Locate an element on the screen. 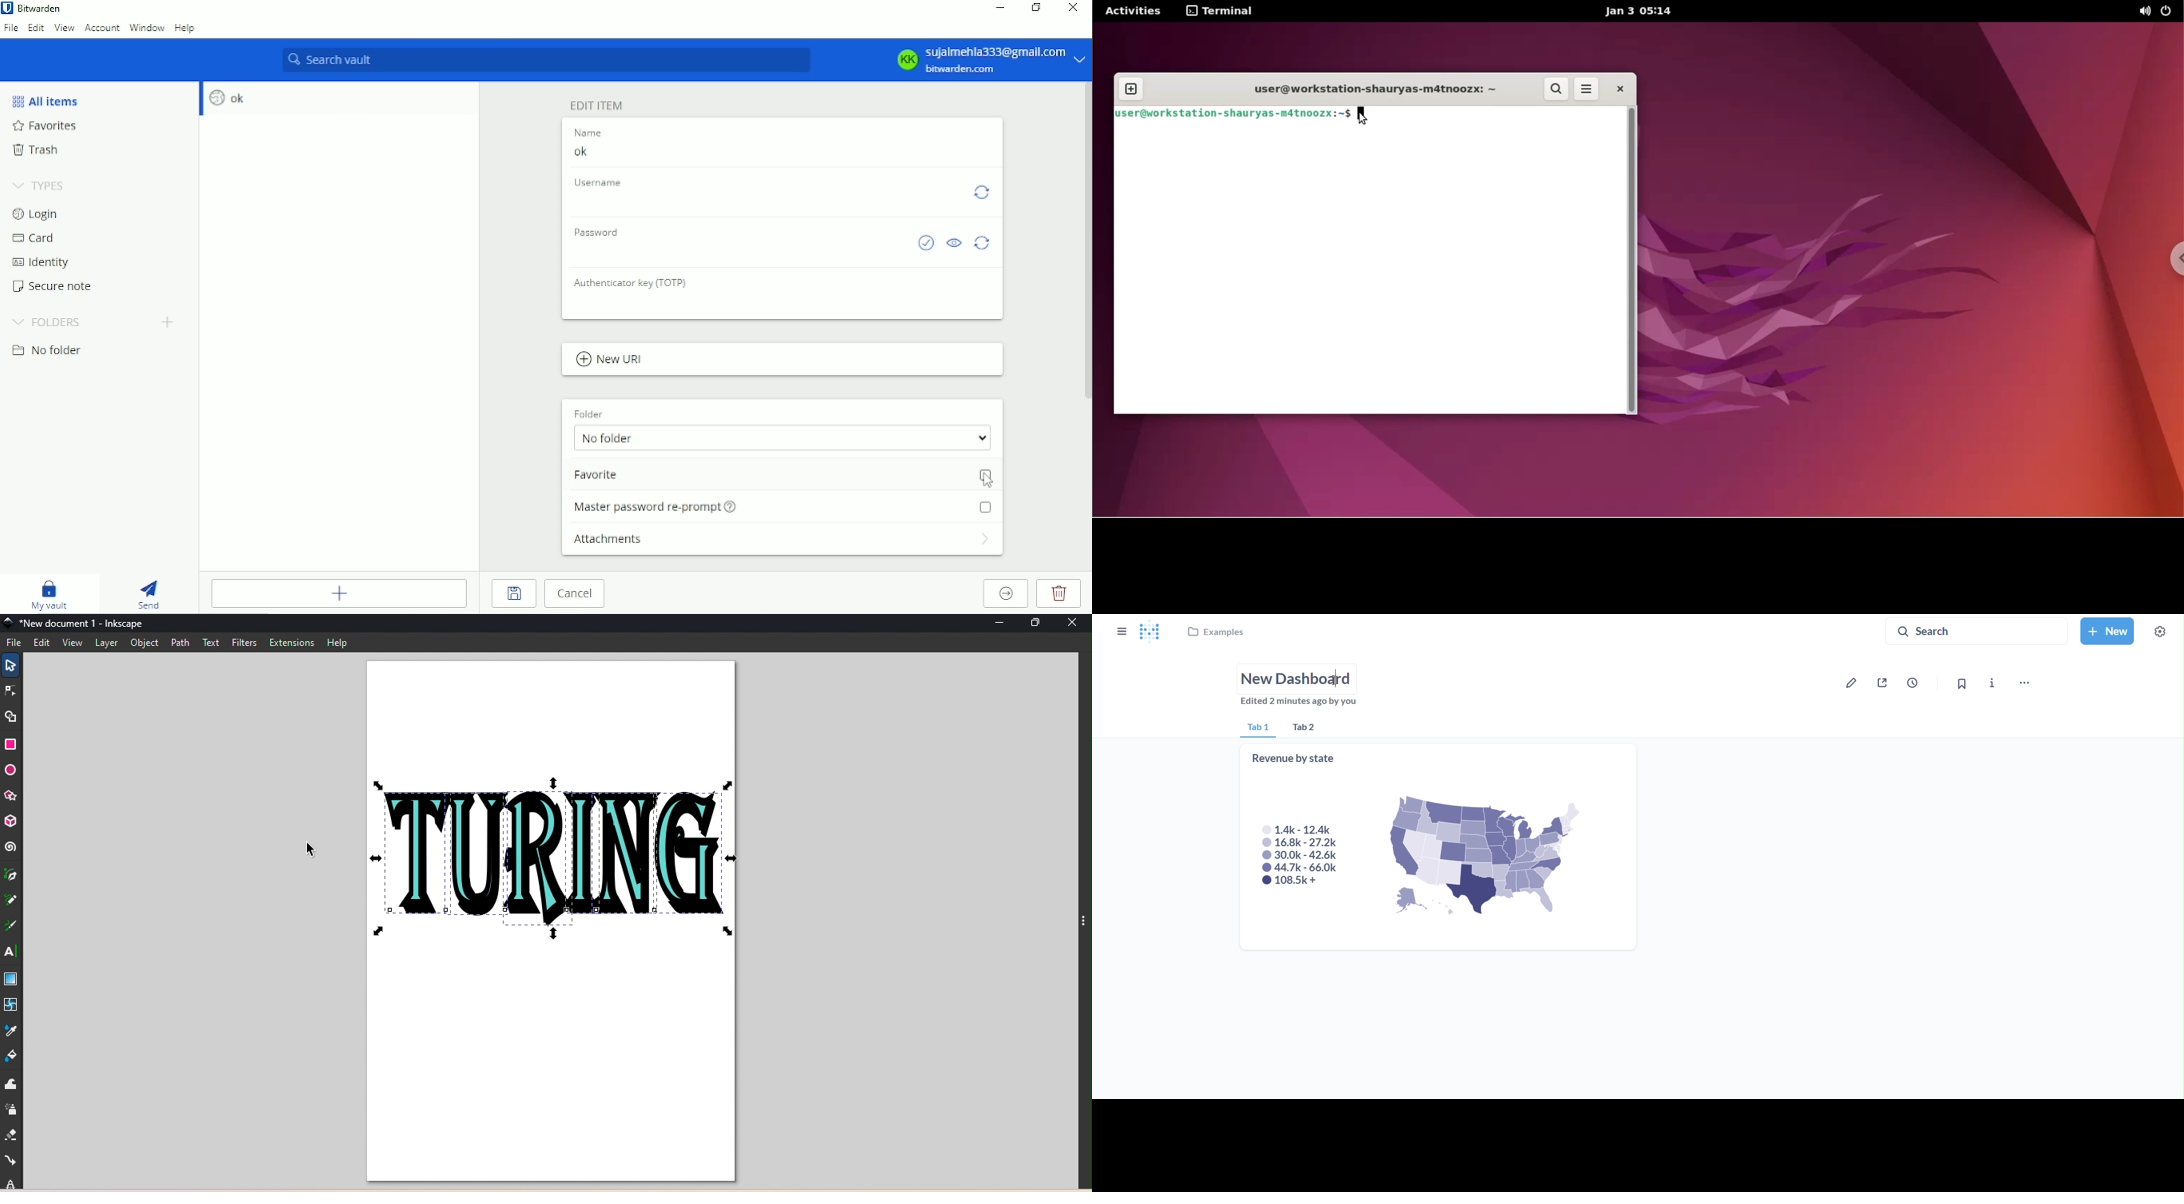 This screenshot has height=1204, width=2184. Help is located at coordinates (337, 642).